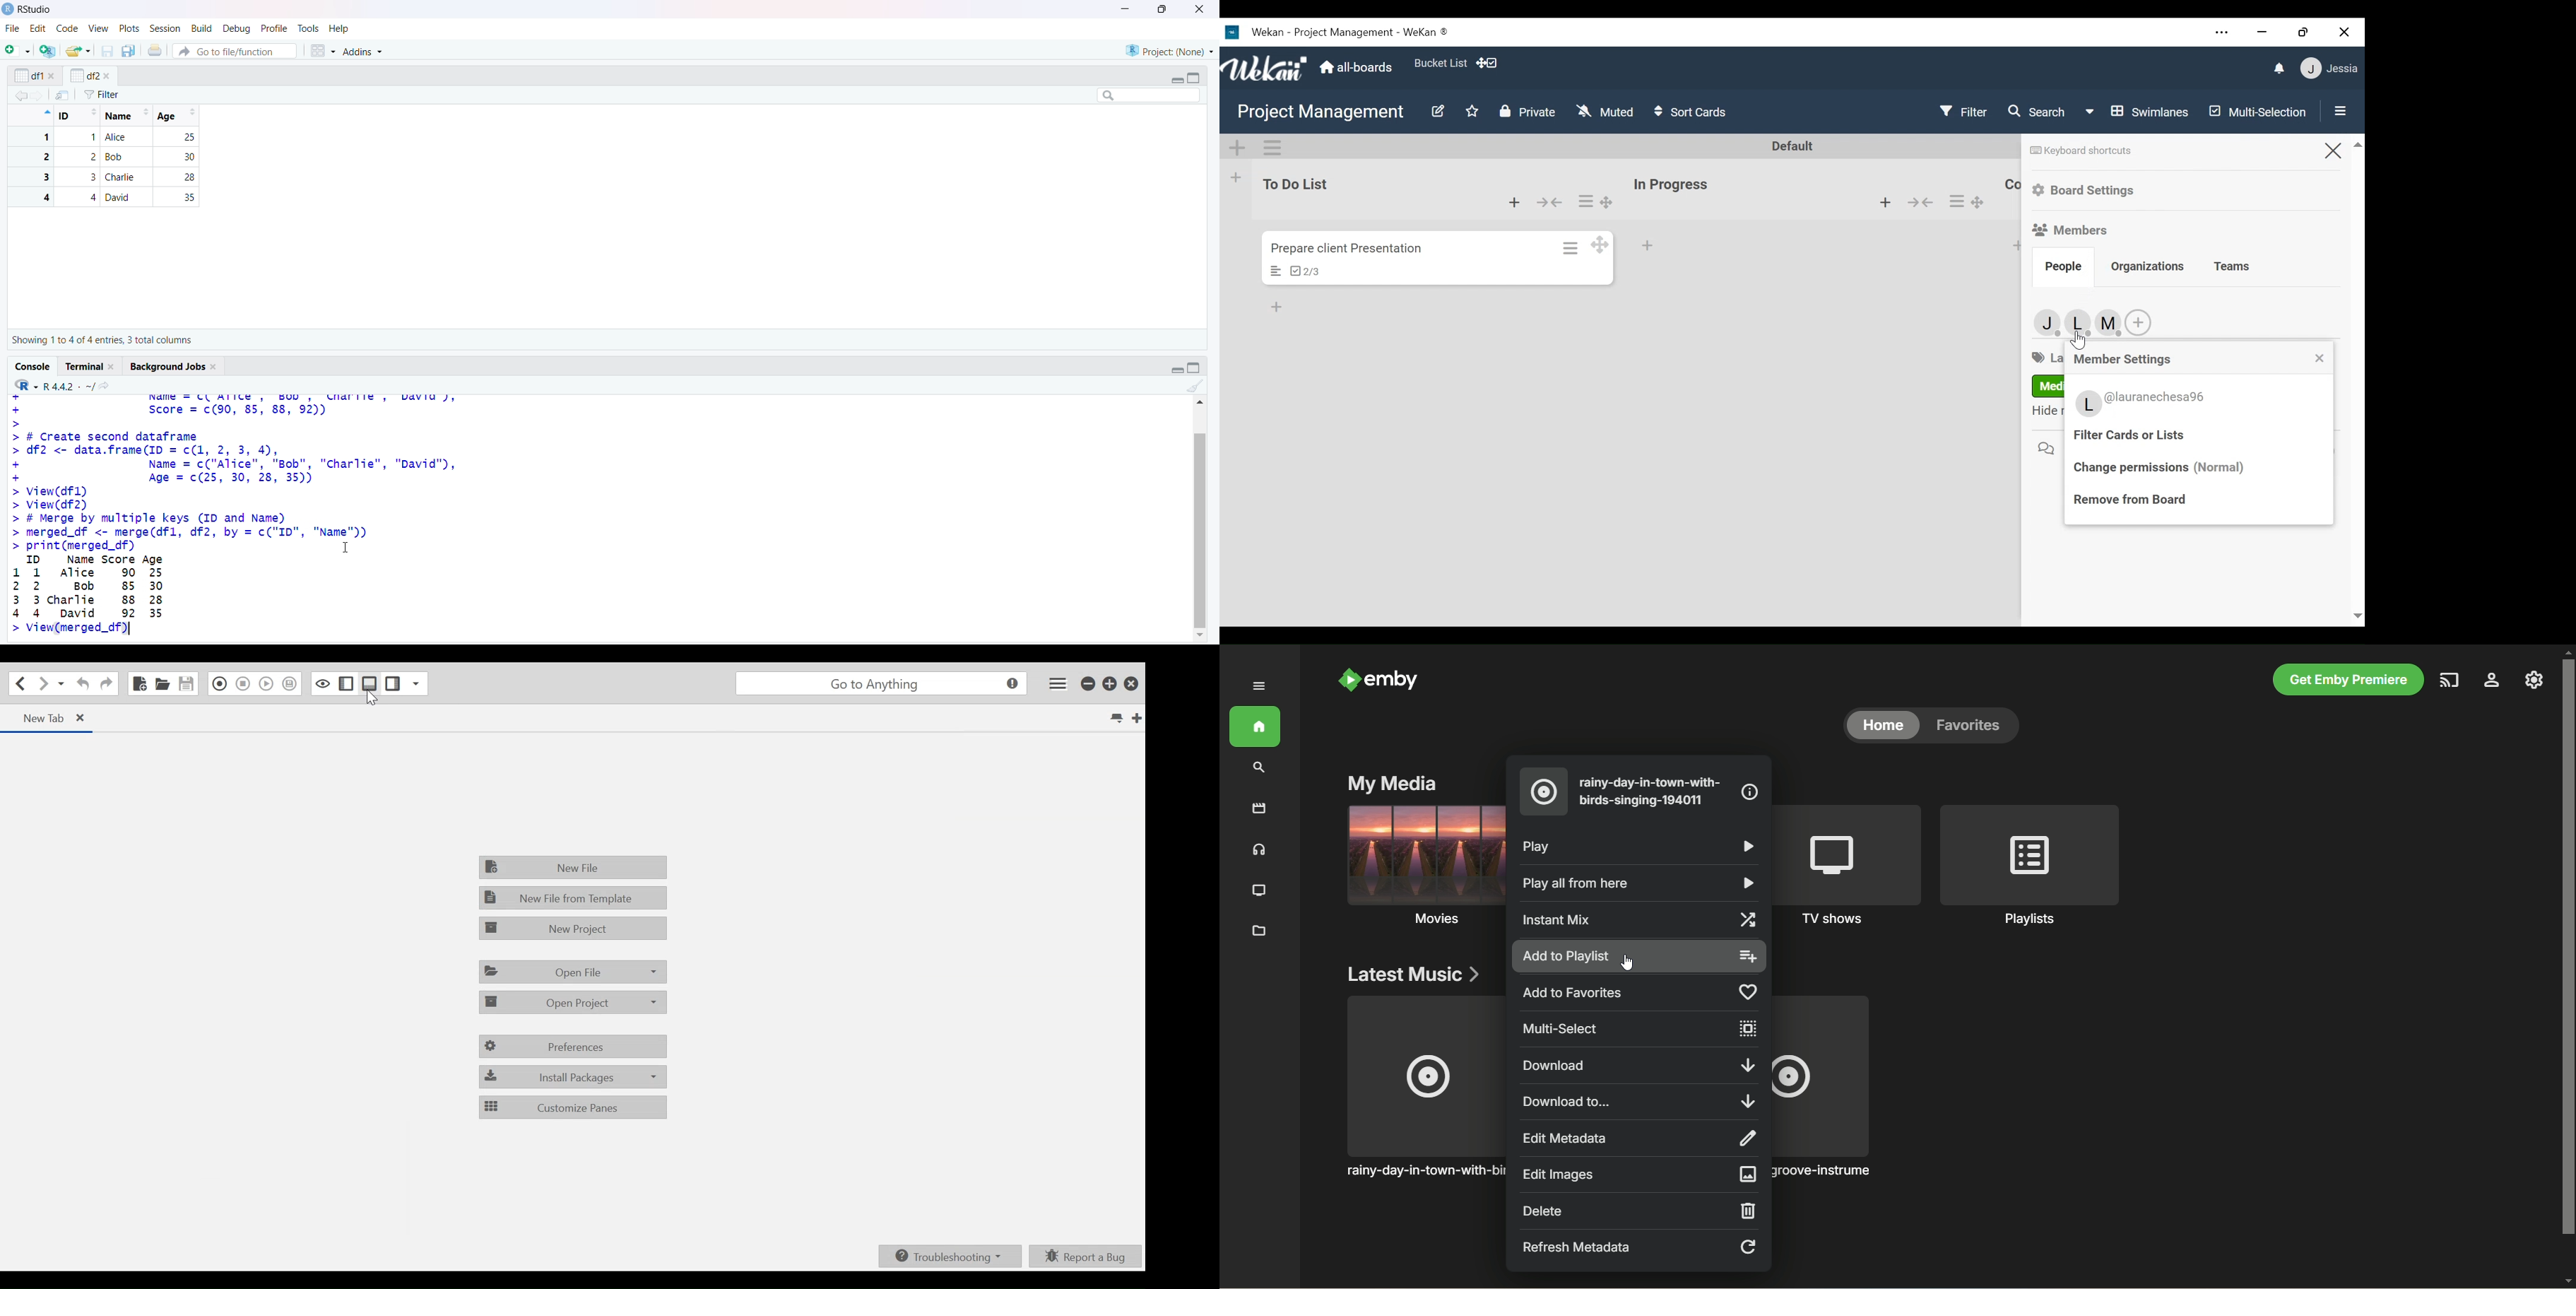  What do you see at coordinates (274, 29) in the screenshot?
I see `profile` at bounding box center [274, 29].